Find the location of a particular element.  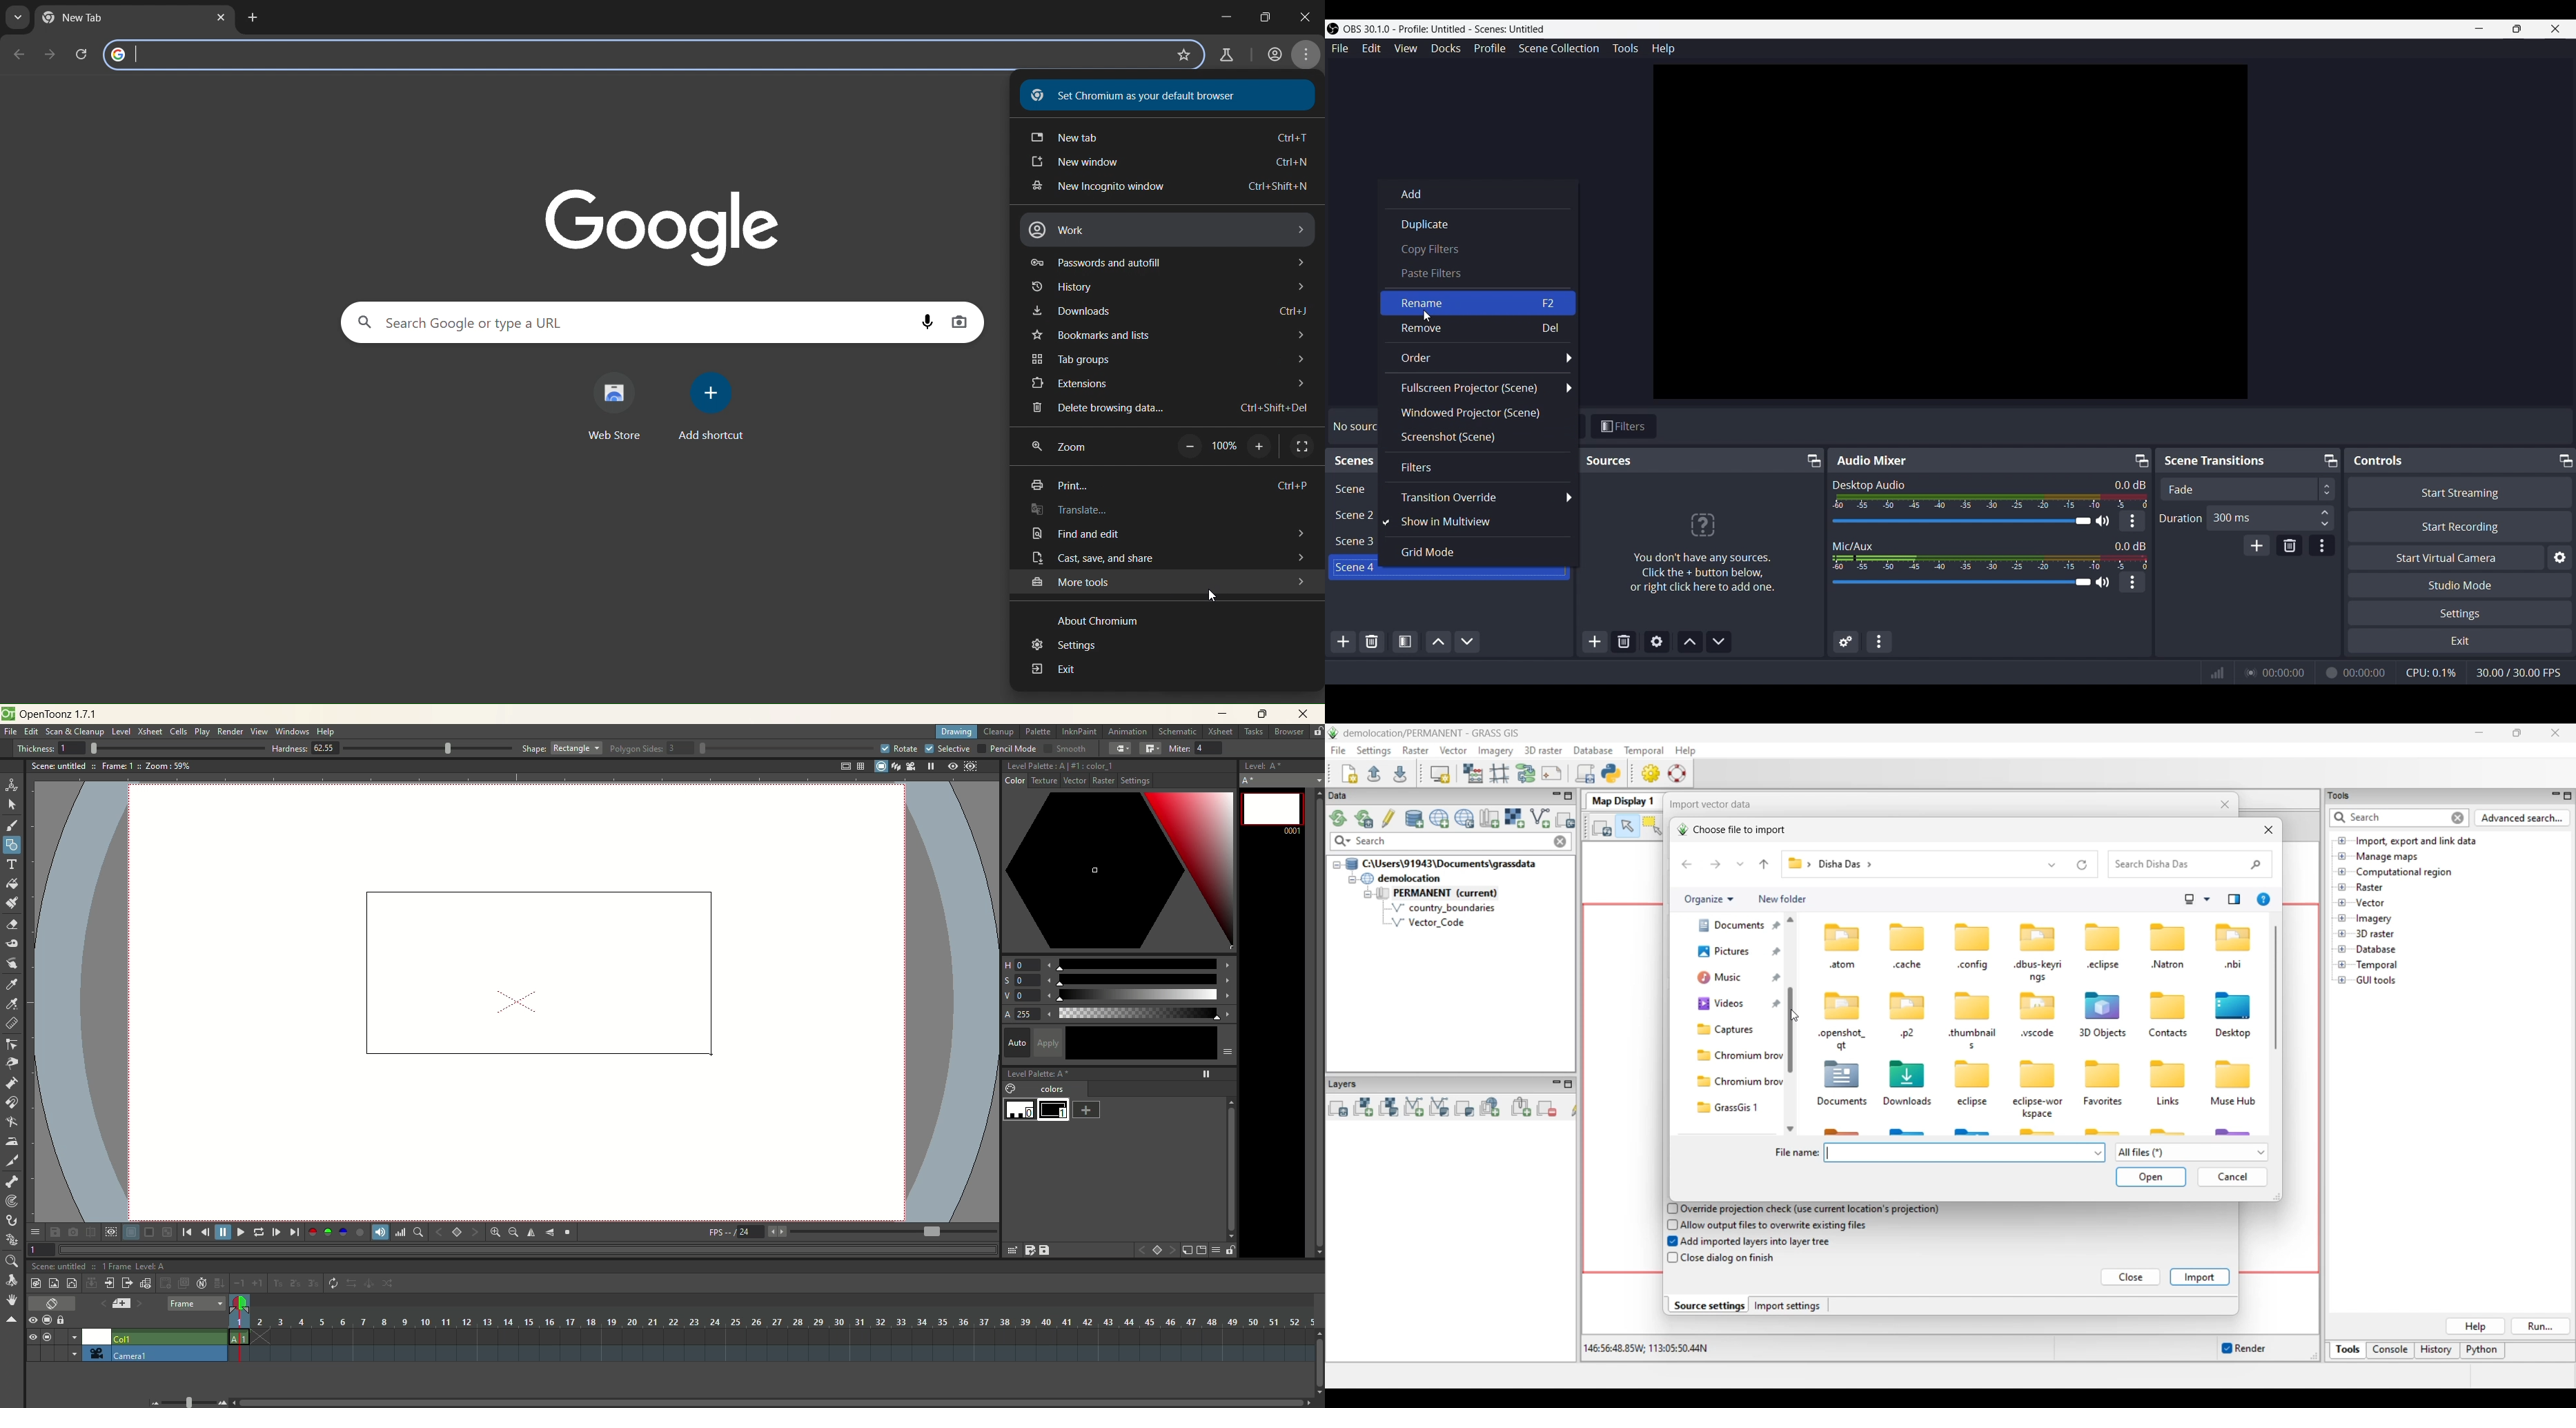

Volume Meter is located at coordinates (1992, 501).